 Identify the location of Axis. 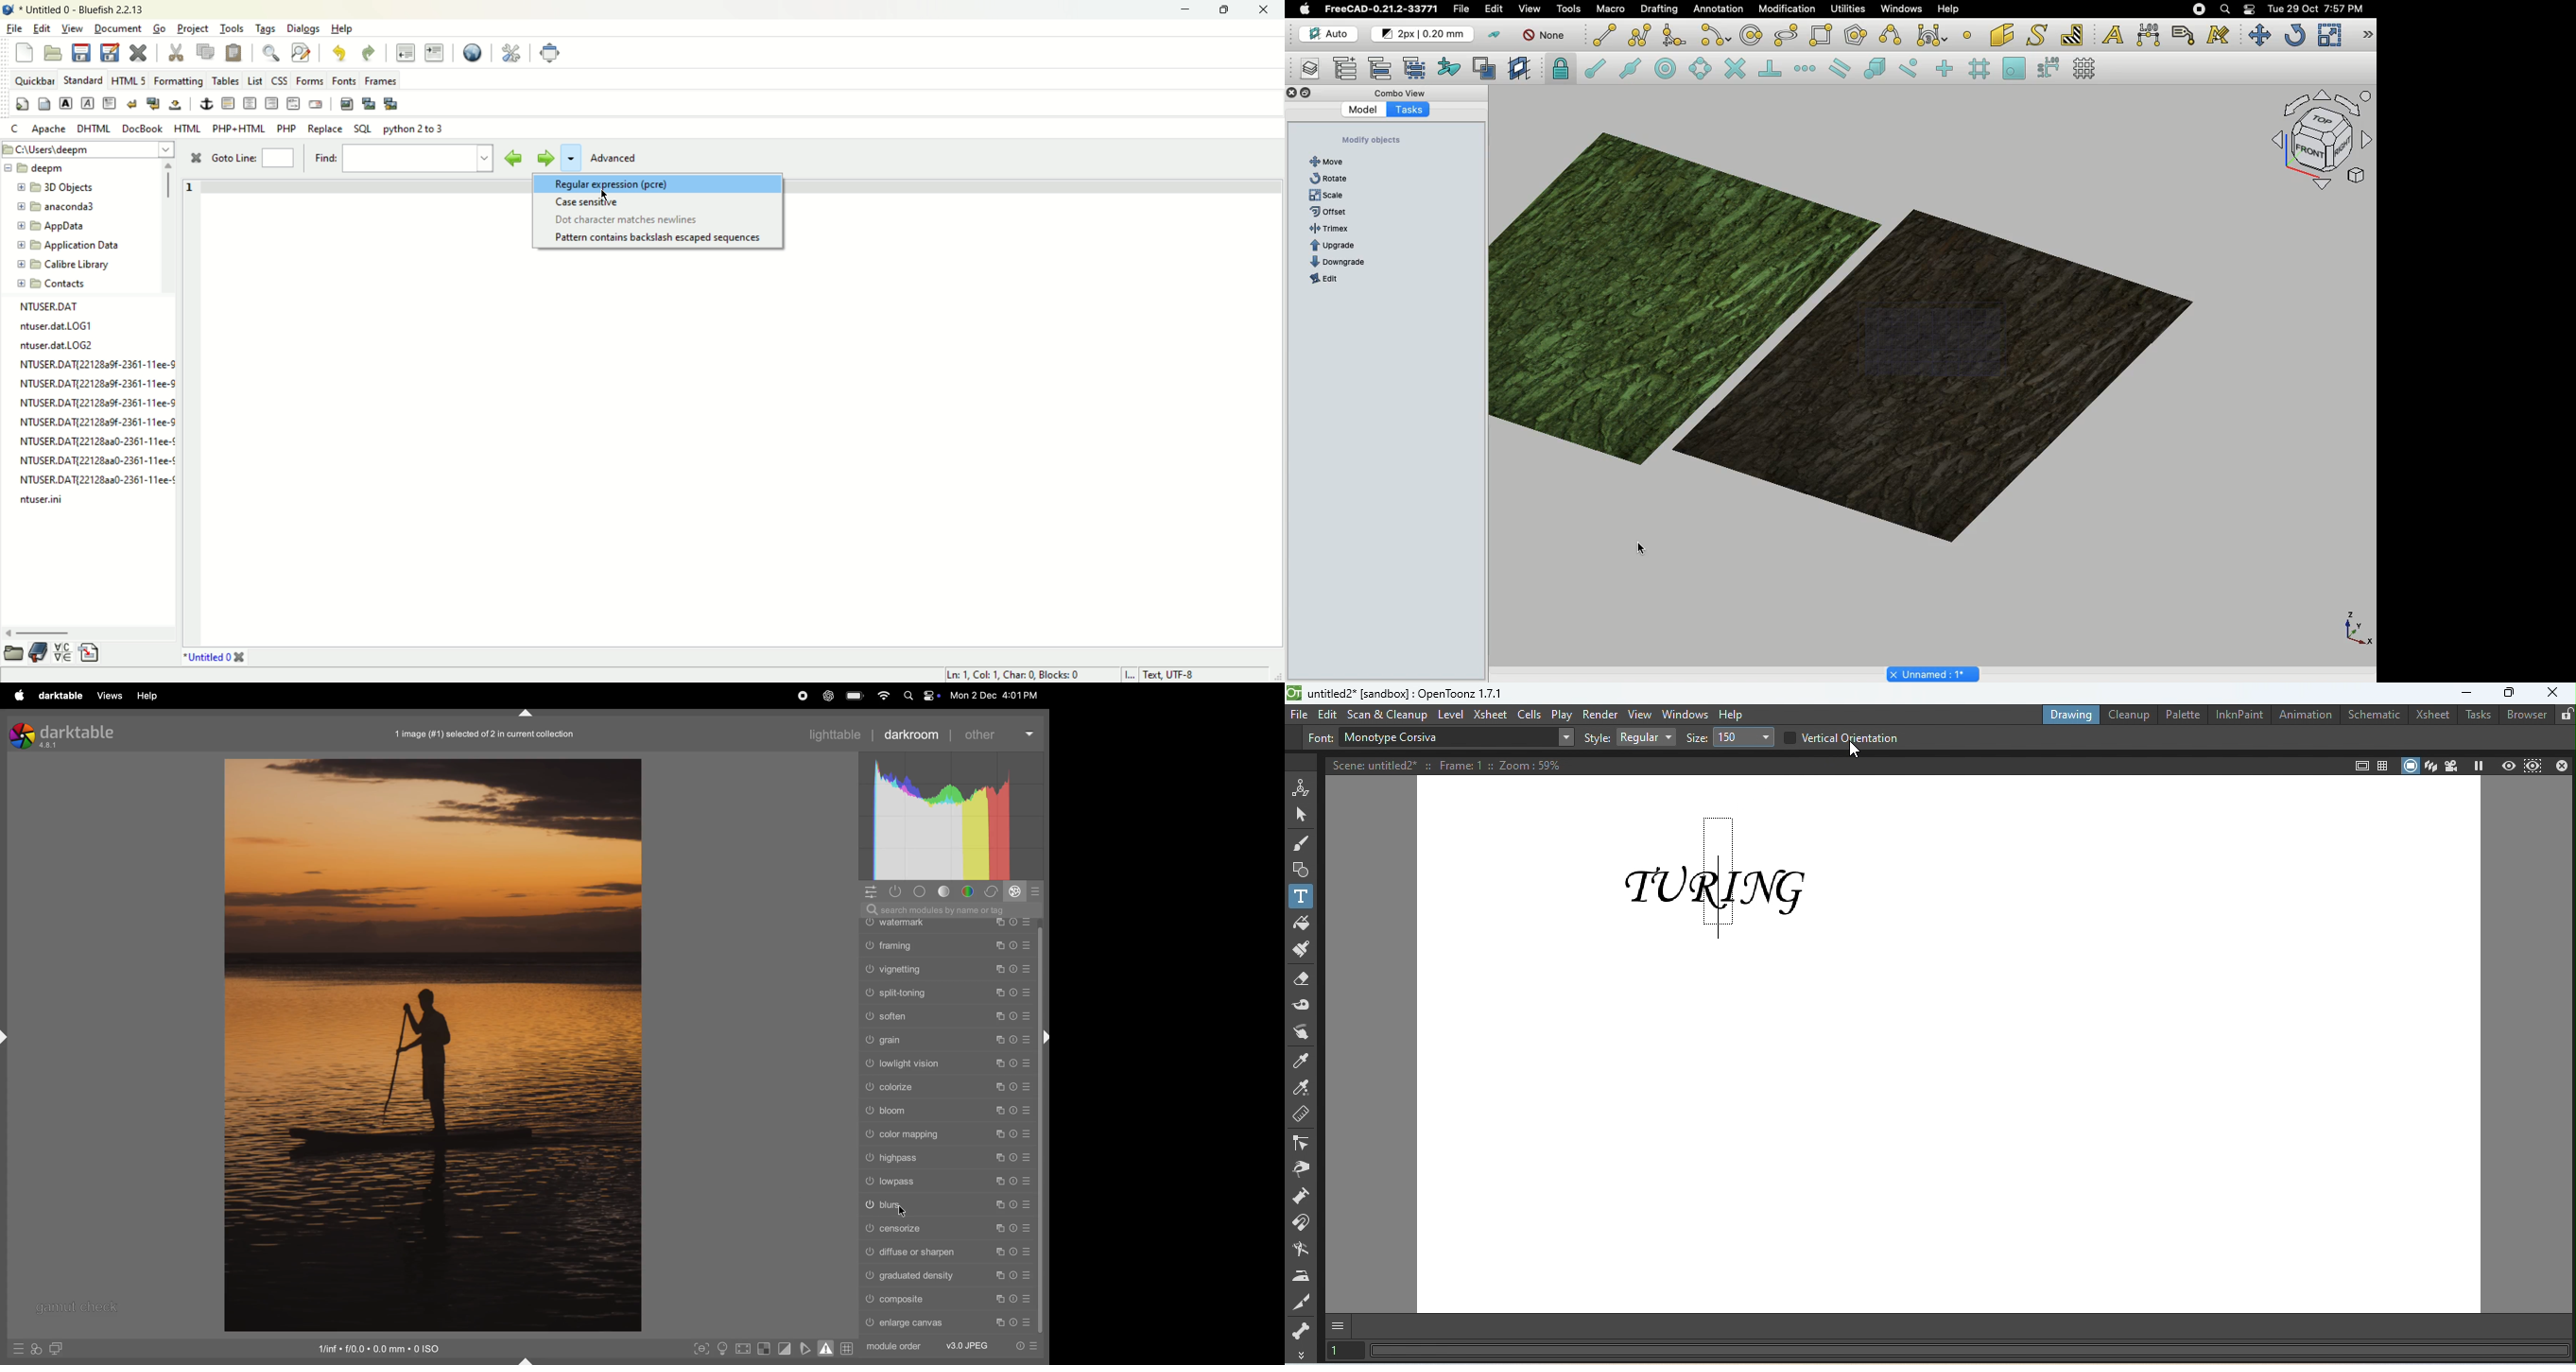
(2355, 627).